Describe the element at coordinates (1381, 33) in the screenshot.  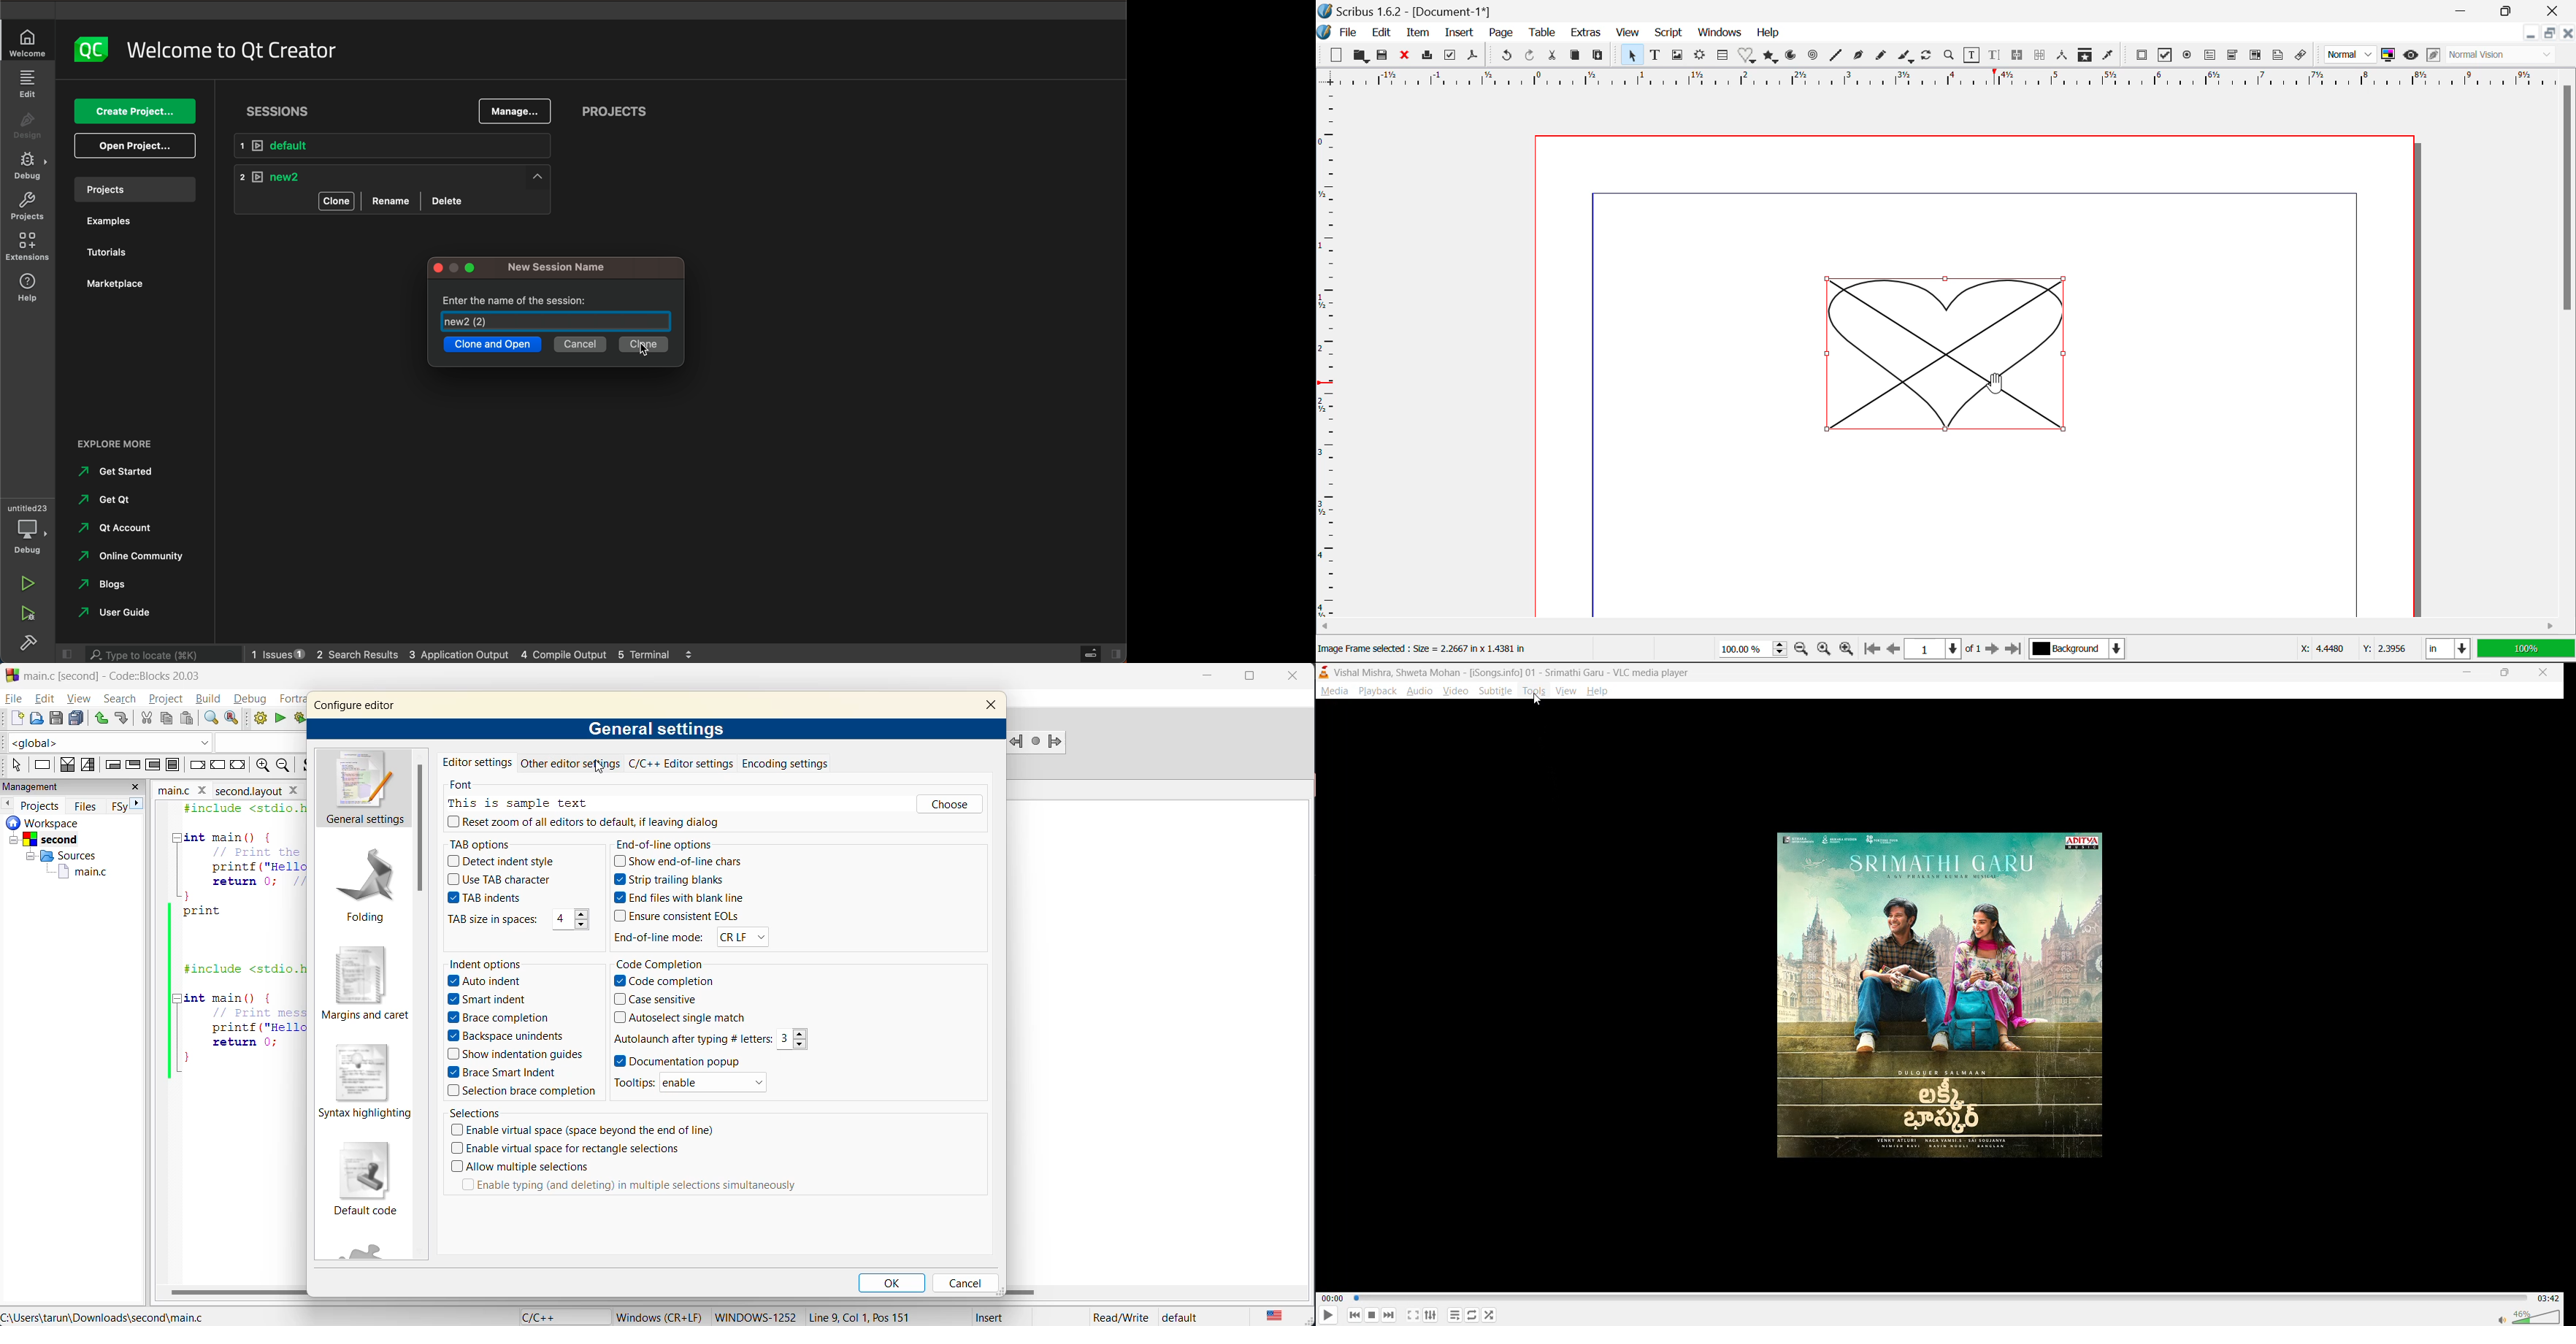
I see `Edit` at that location.